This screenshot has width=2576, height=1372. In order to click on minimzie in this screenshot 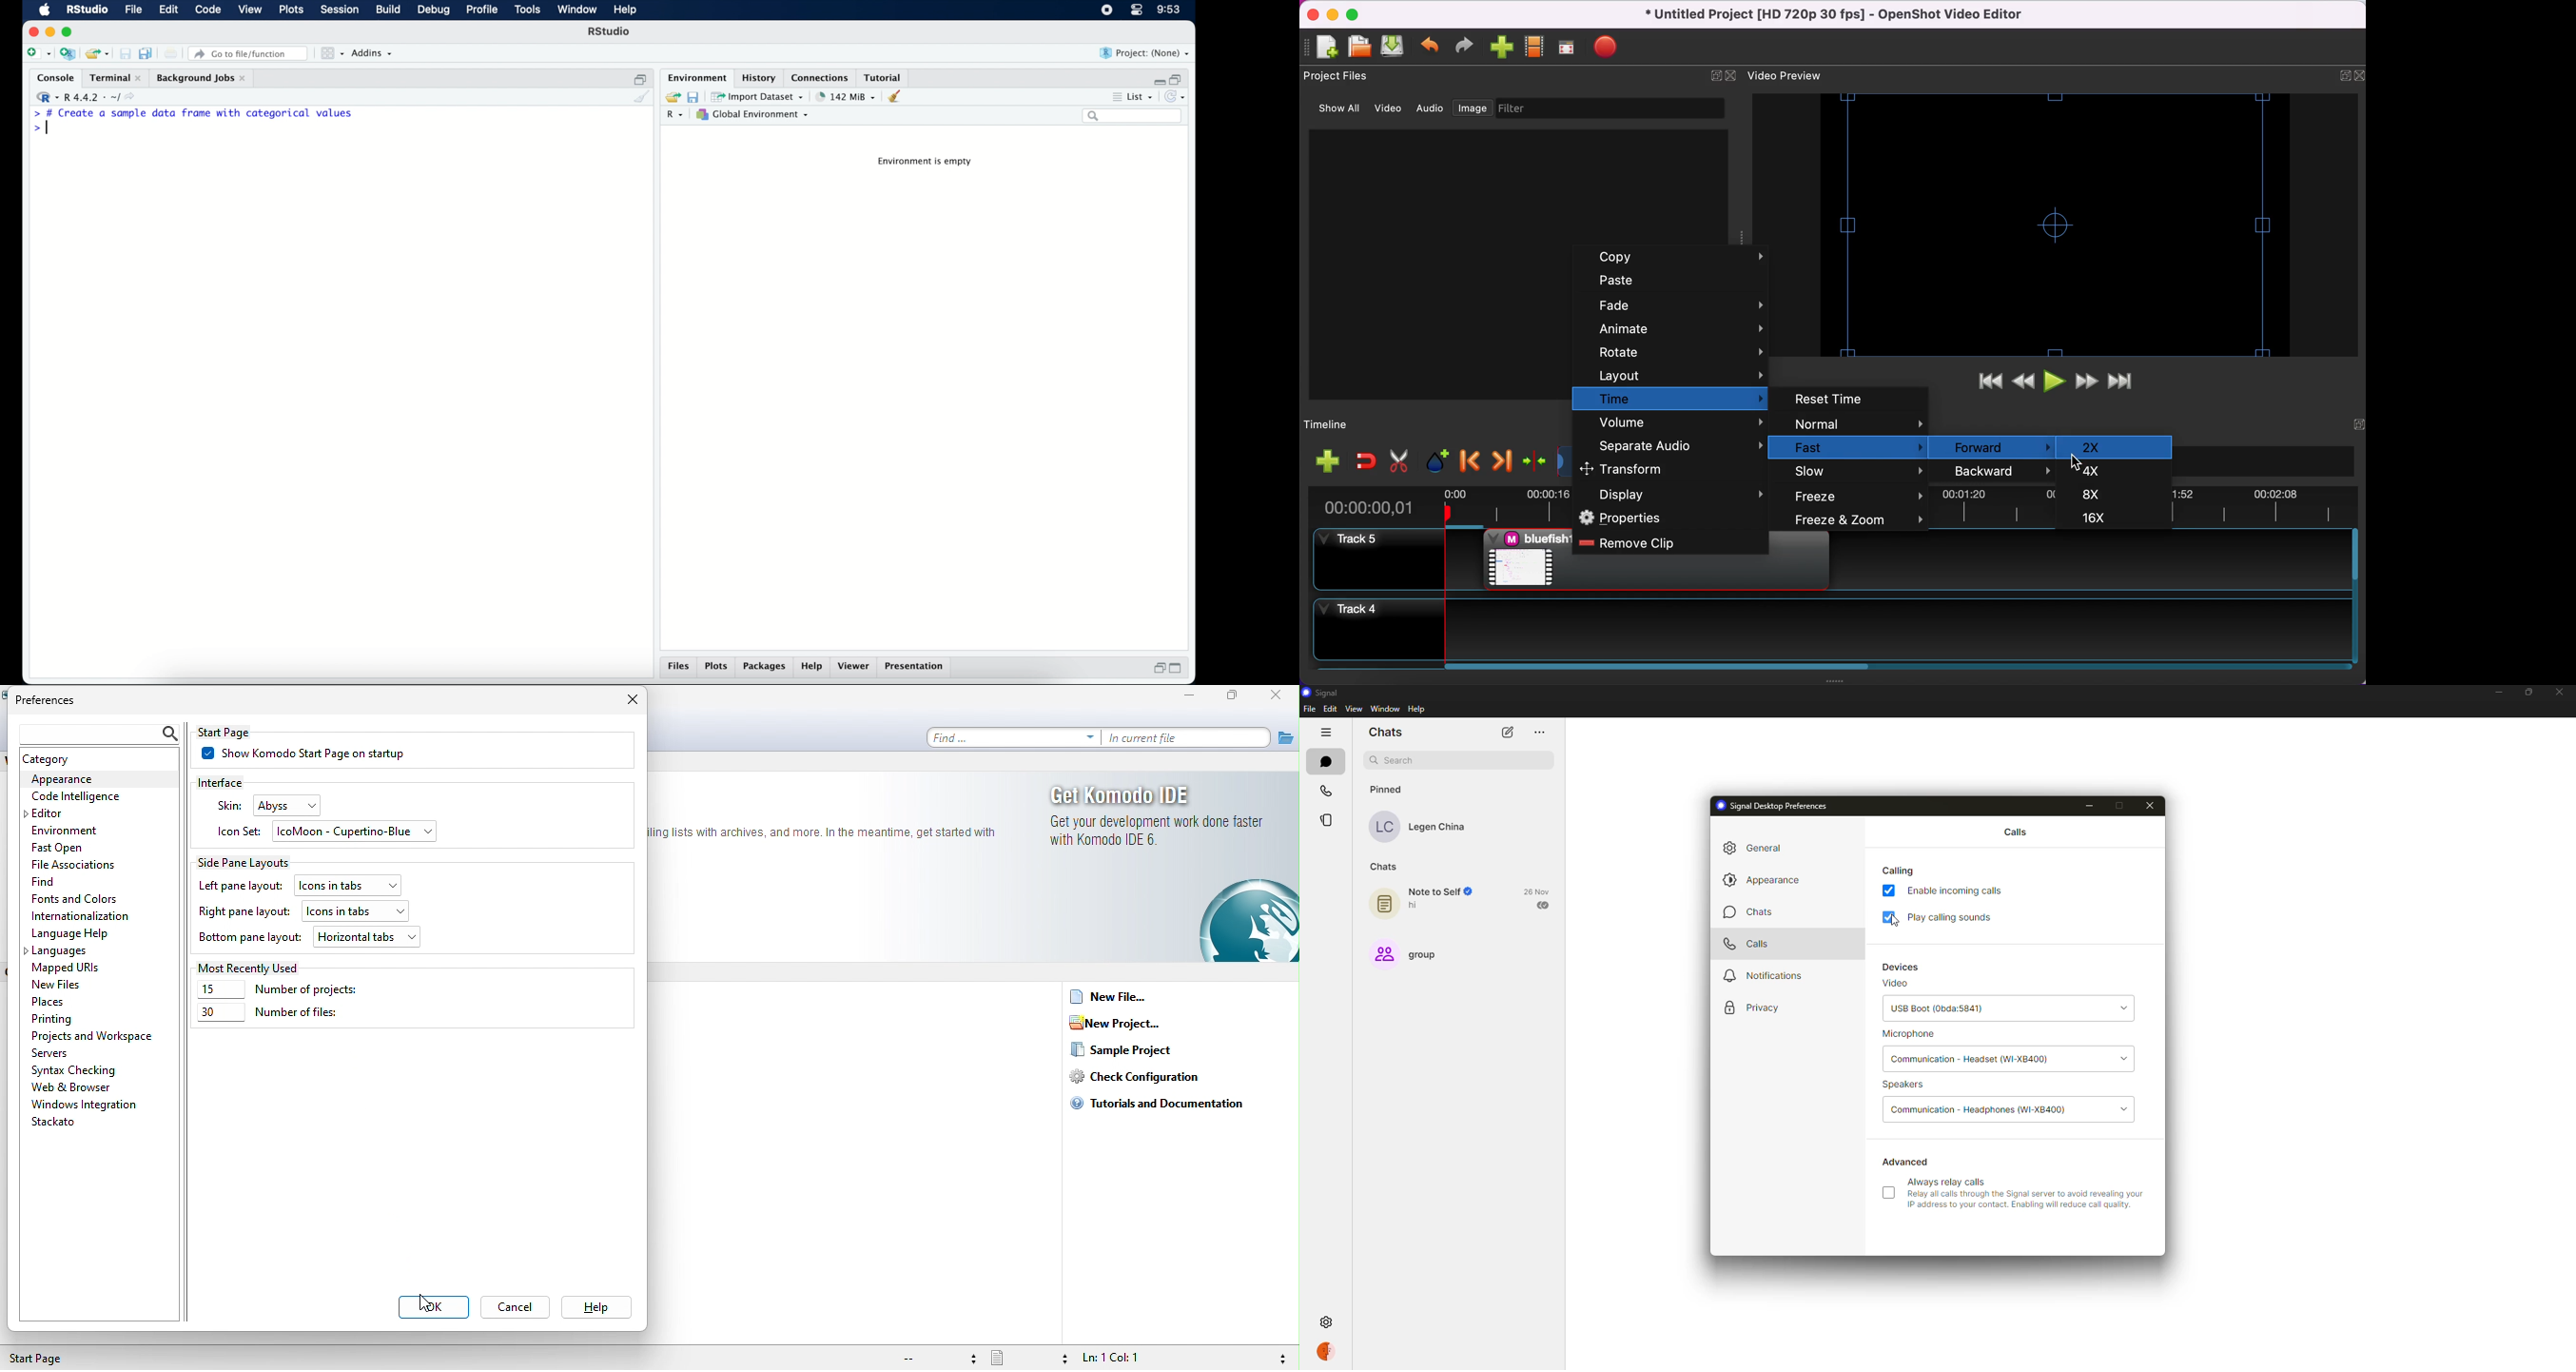, I will do `click(49, 32)`.